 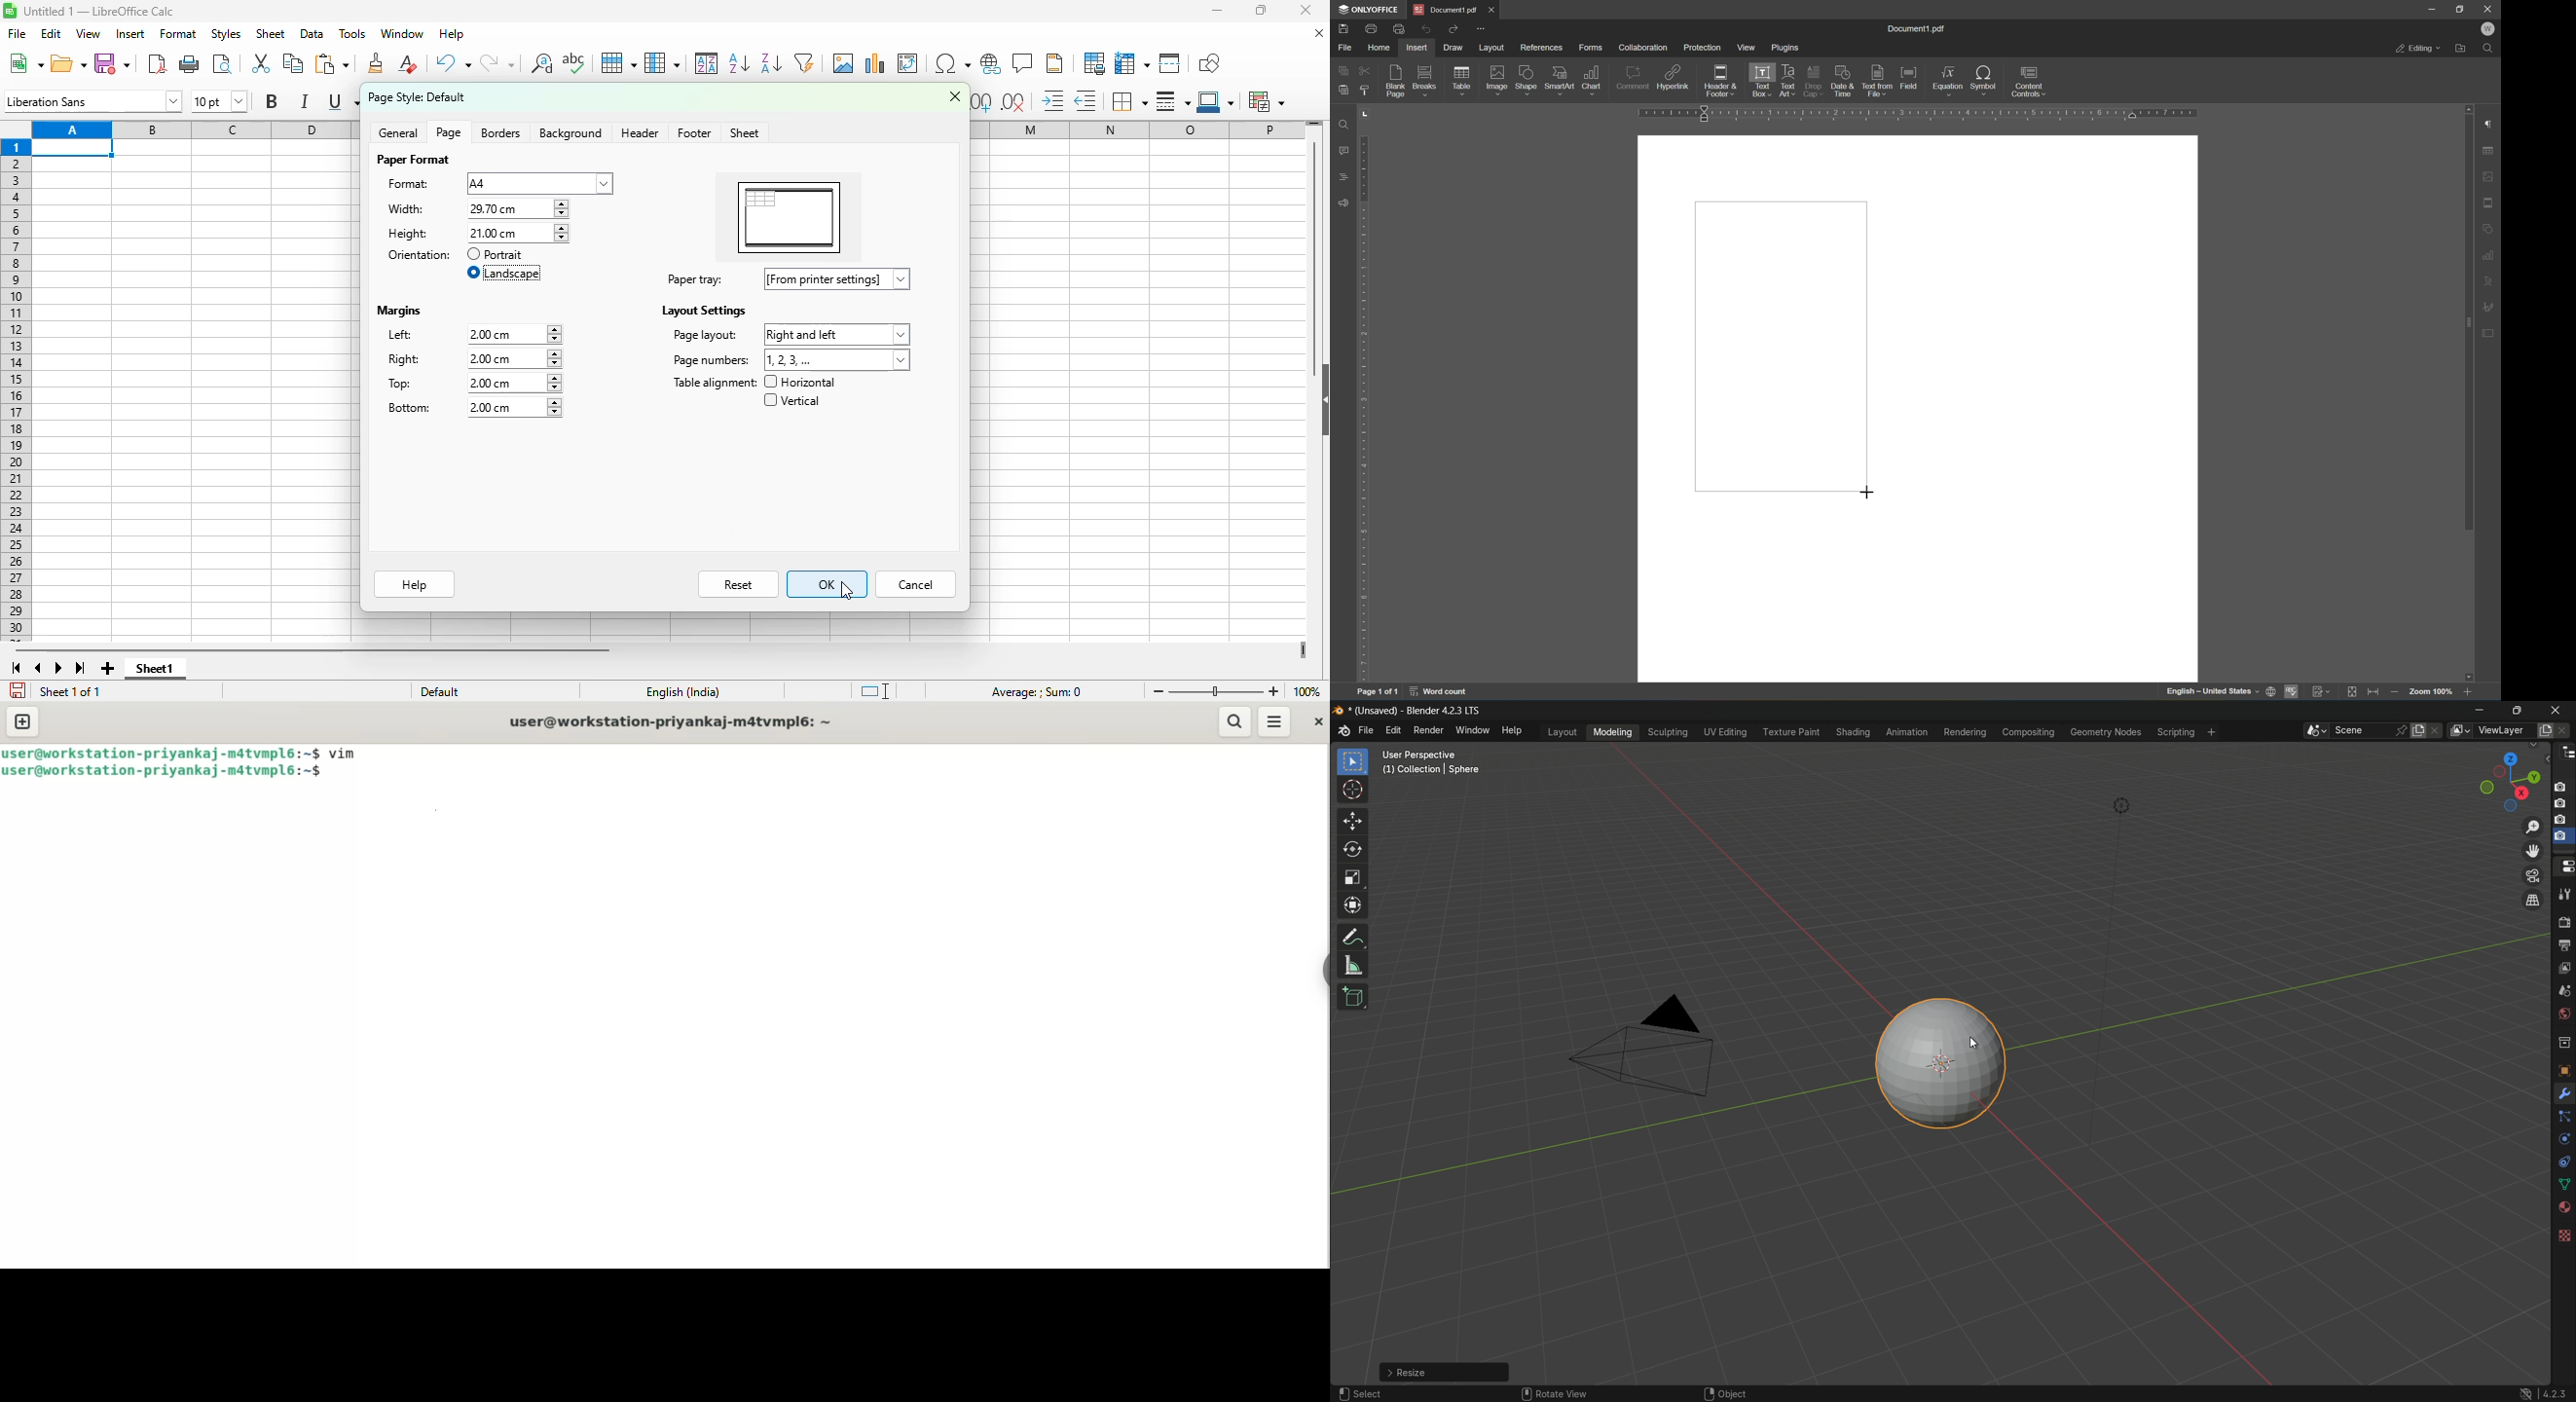 I want to click on scroll to first sheet, so click(x=16, y=669).